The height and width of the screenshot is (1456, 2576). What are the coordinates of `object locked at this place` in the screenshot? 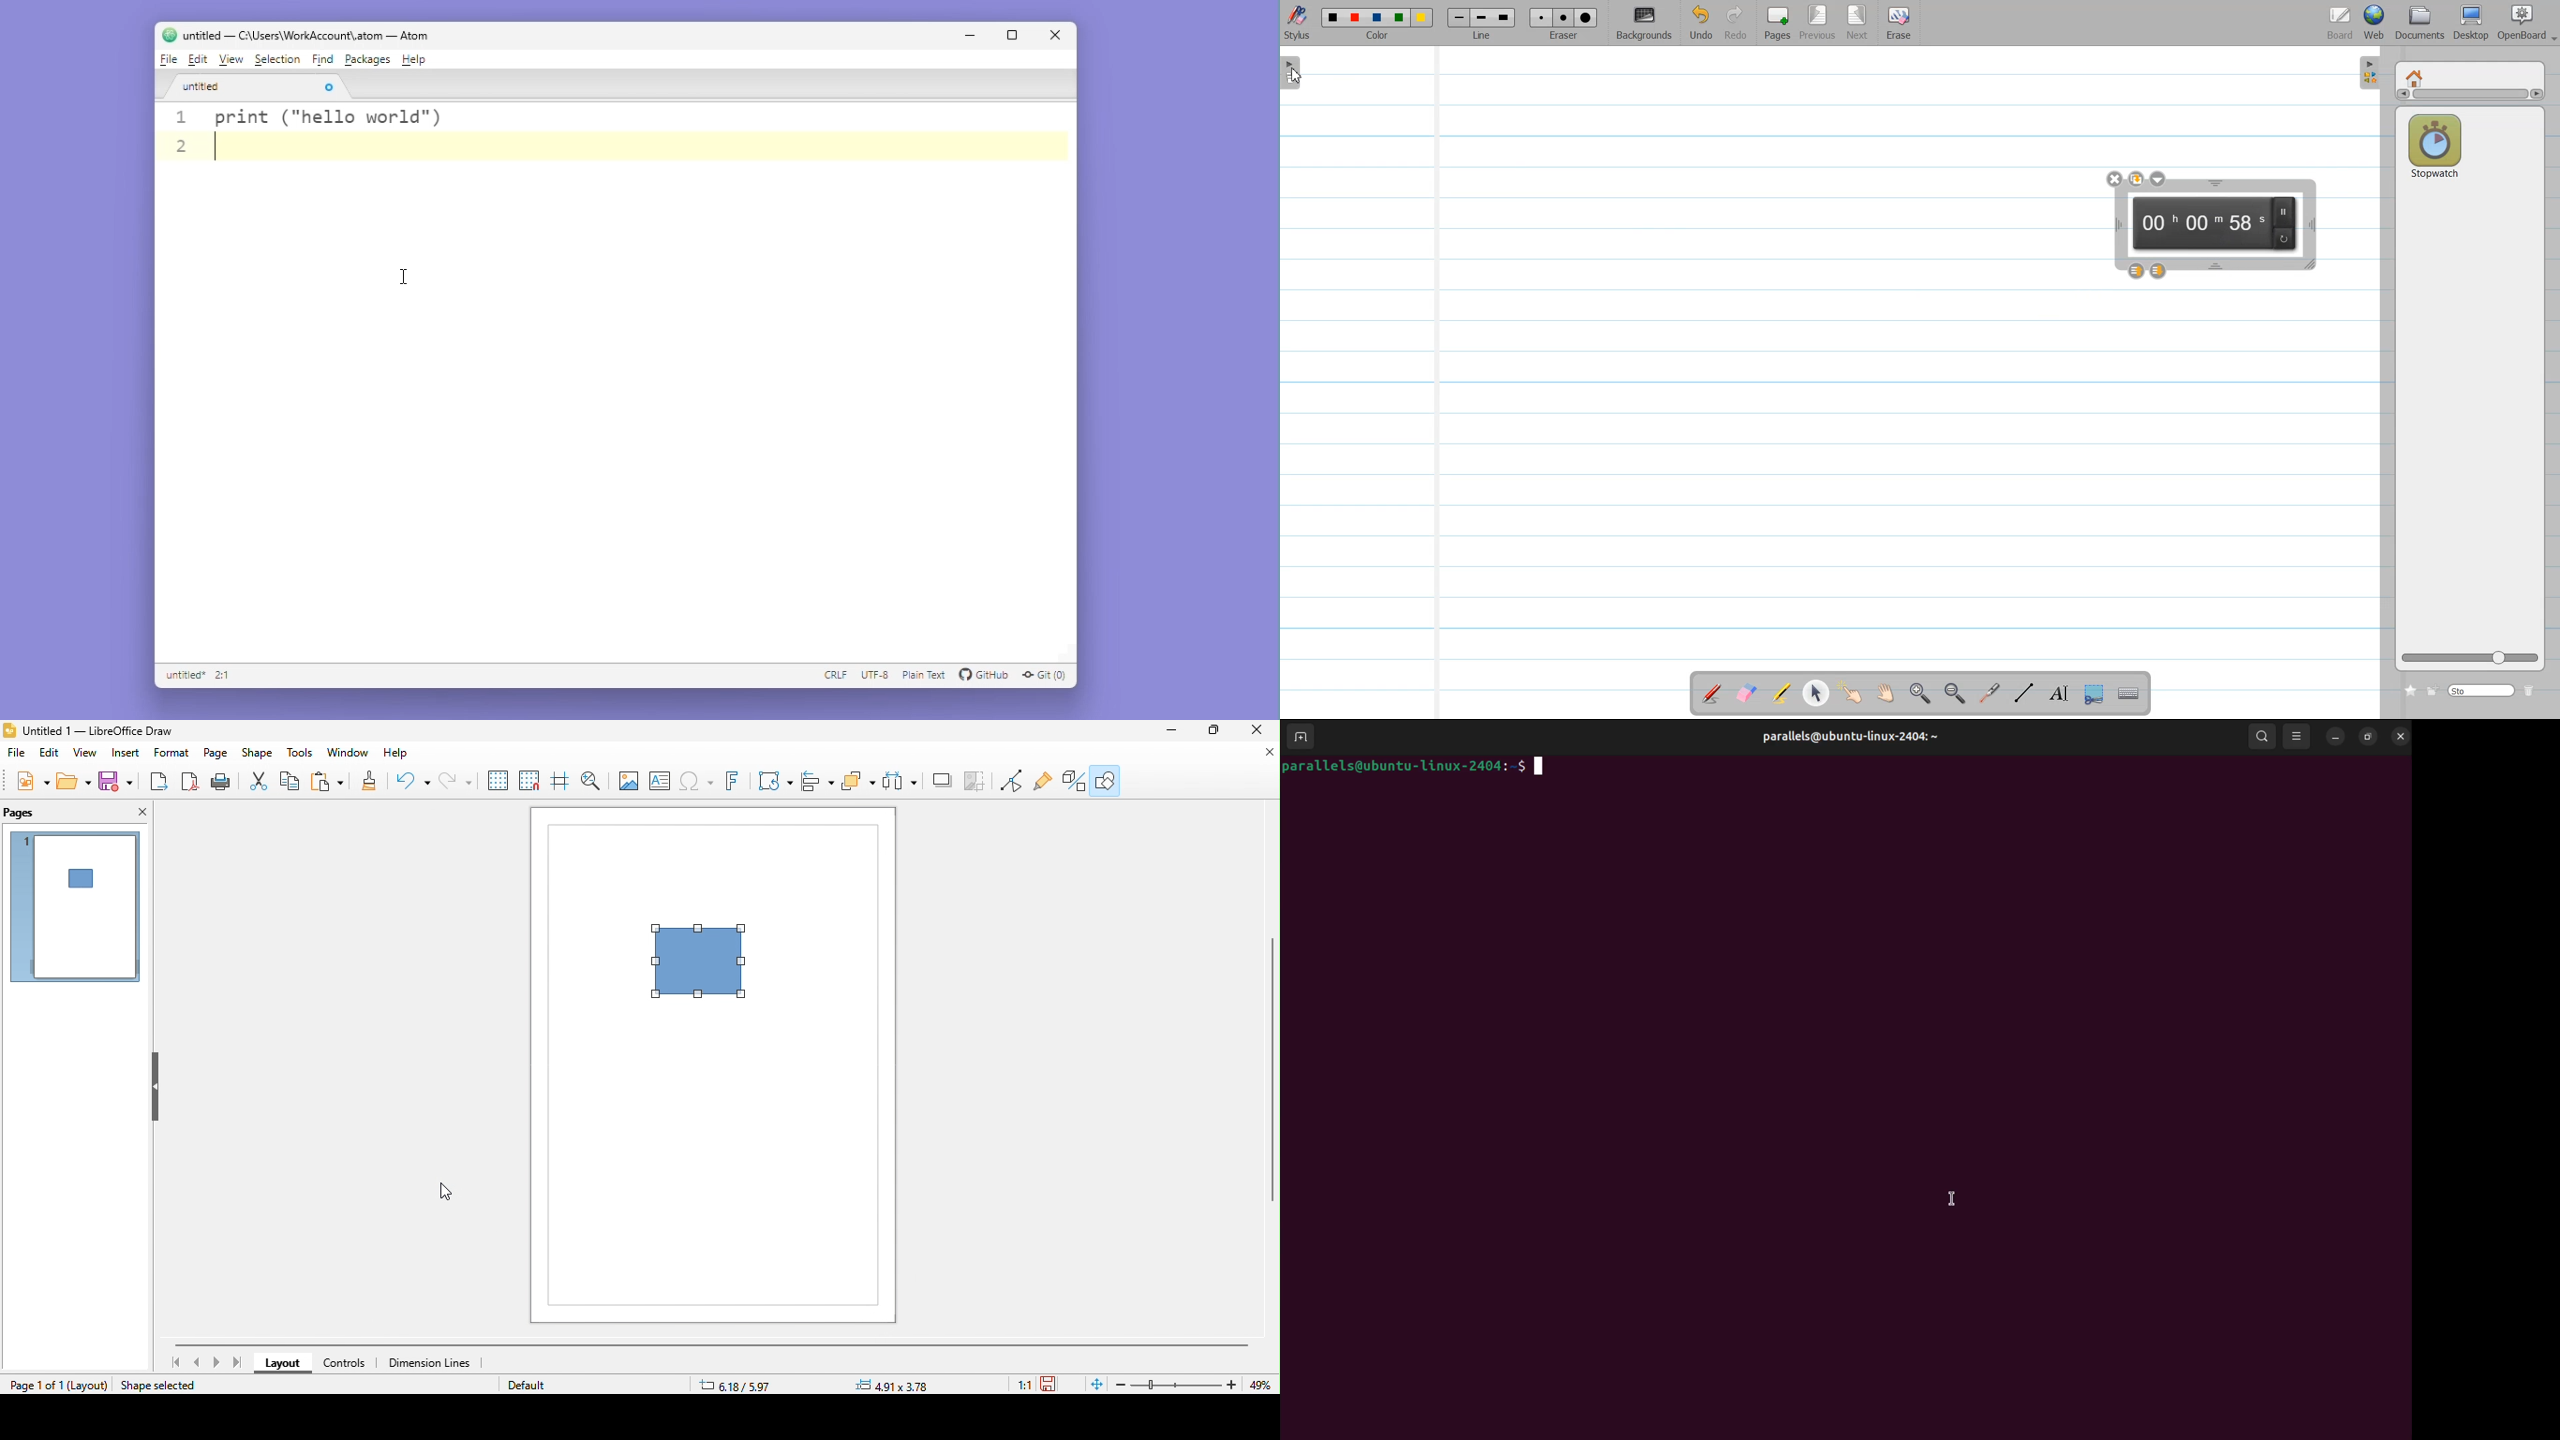 It's located at (707, 965).